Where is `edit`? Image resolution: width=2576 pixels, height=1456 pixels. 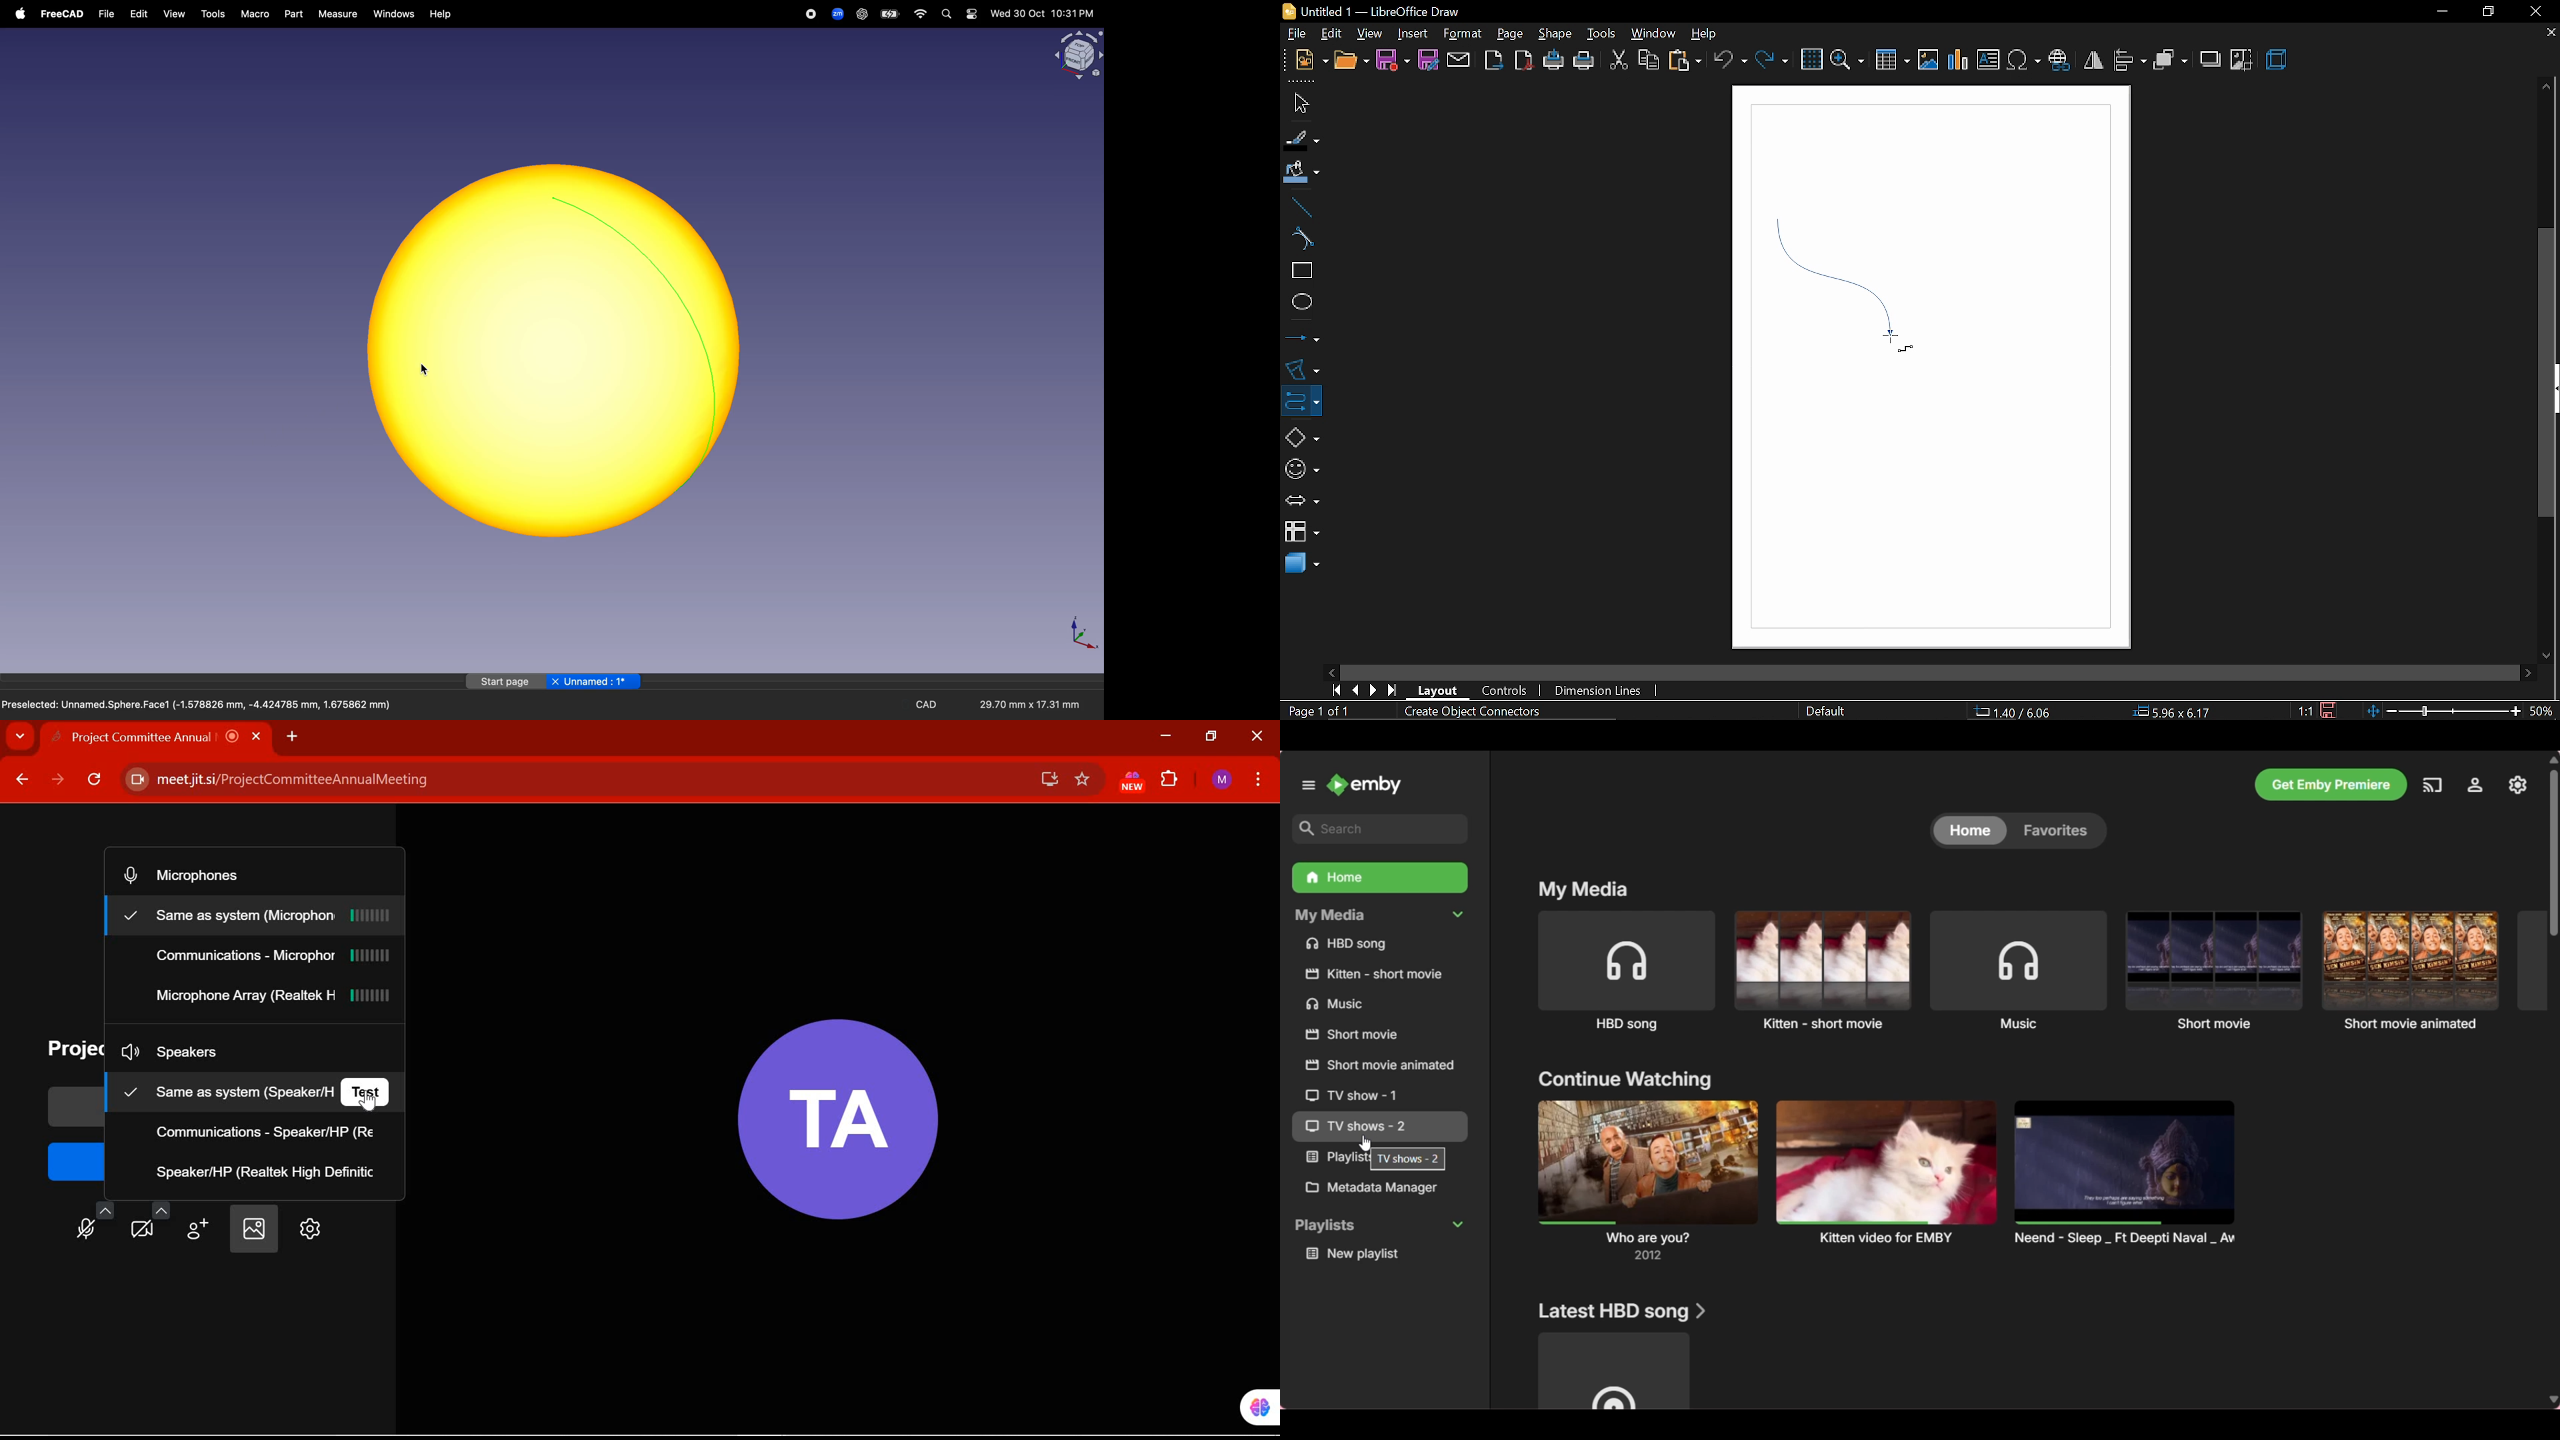
edit is located at coordinates (1330, 33).